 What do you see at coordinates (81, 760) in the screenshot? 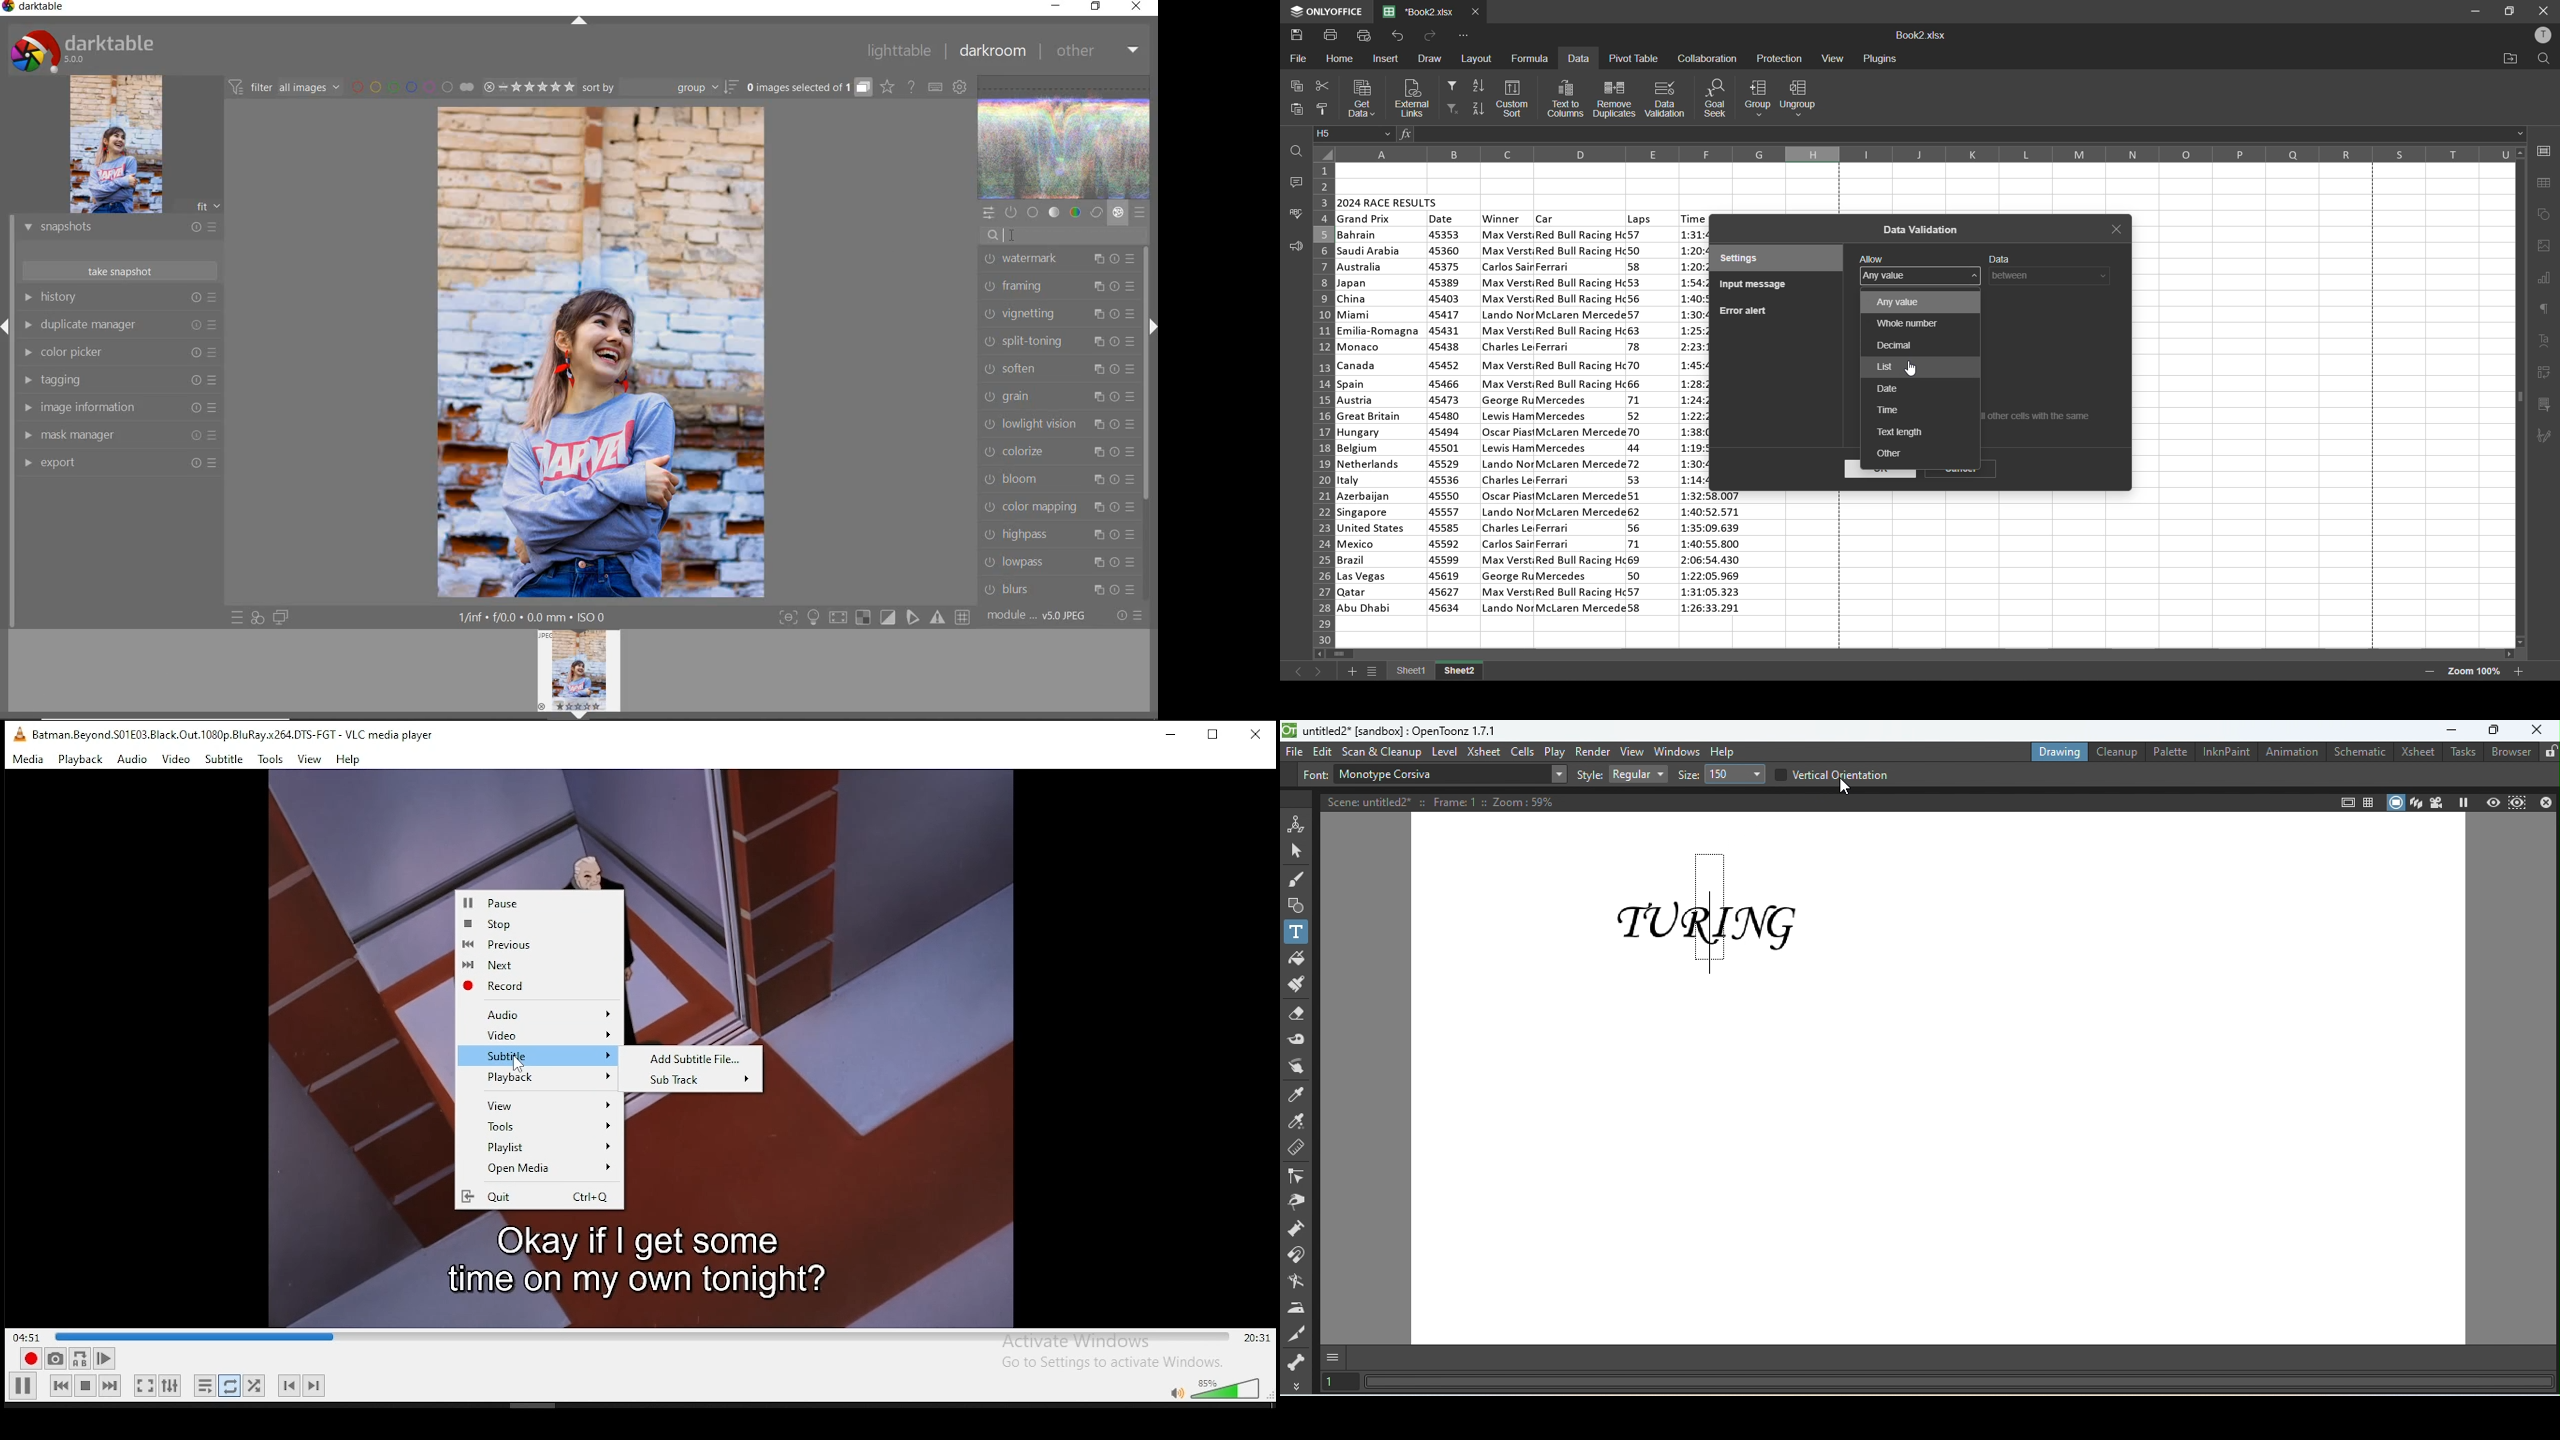
I see `Playback` at bounding box center [81, 760].